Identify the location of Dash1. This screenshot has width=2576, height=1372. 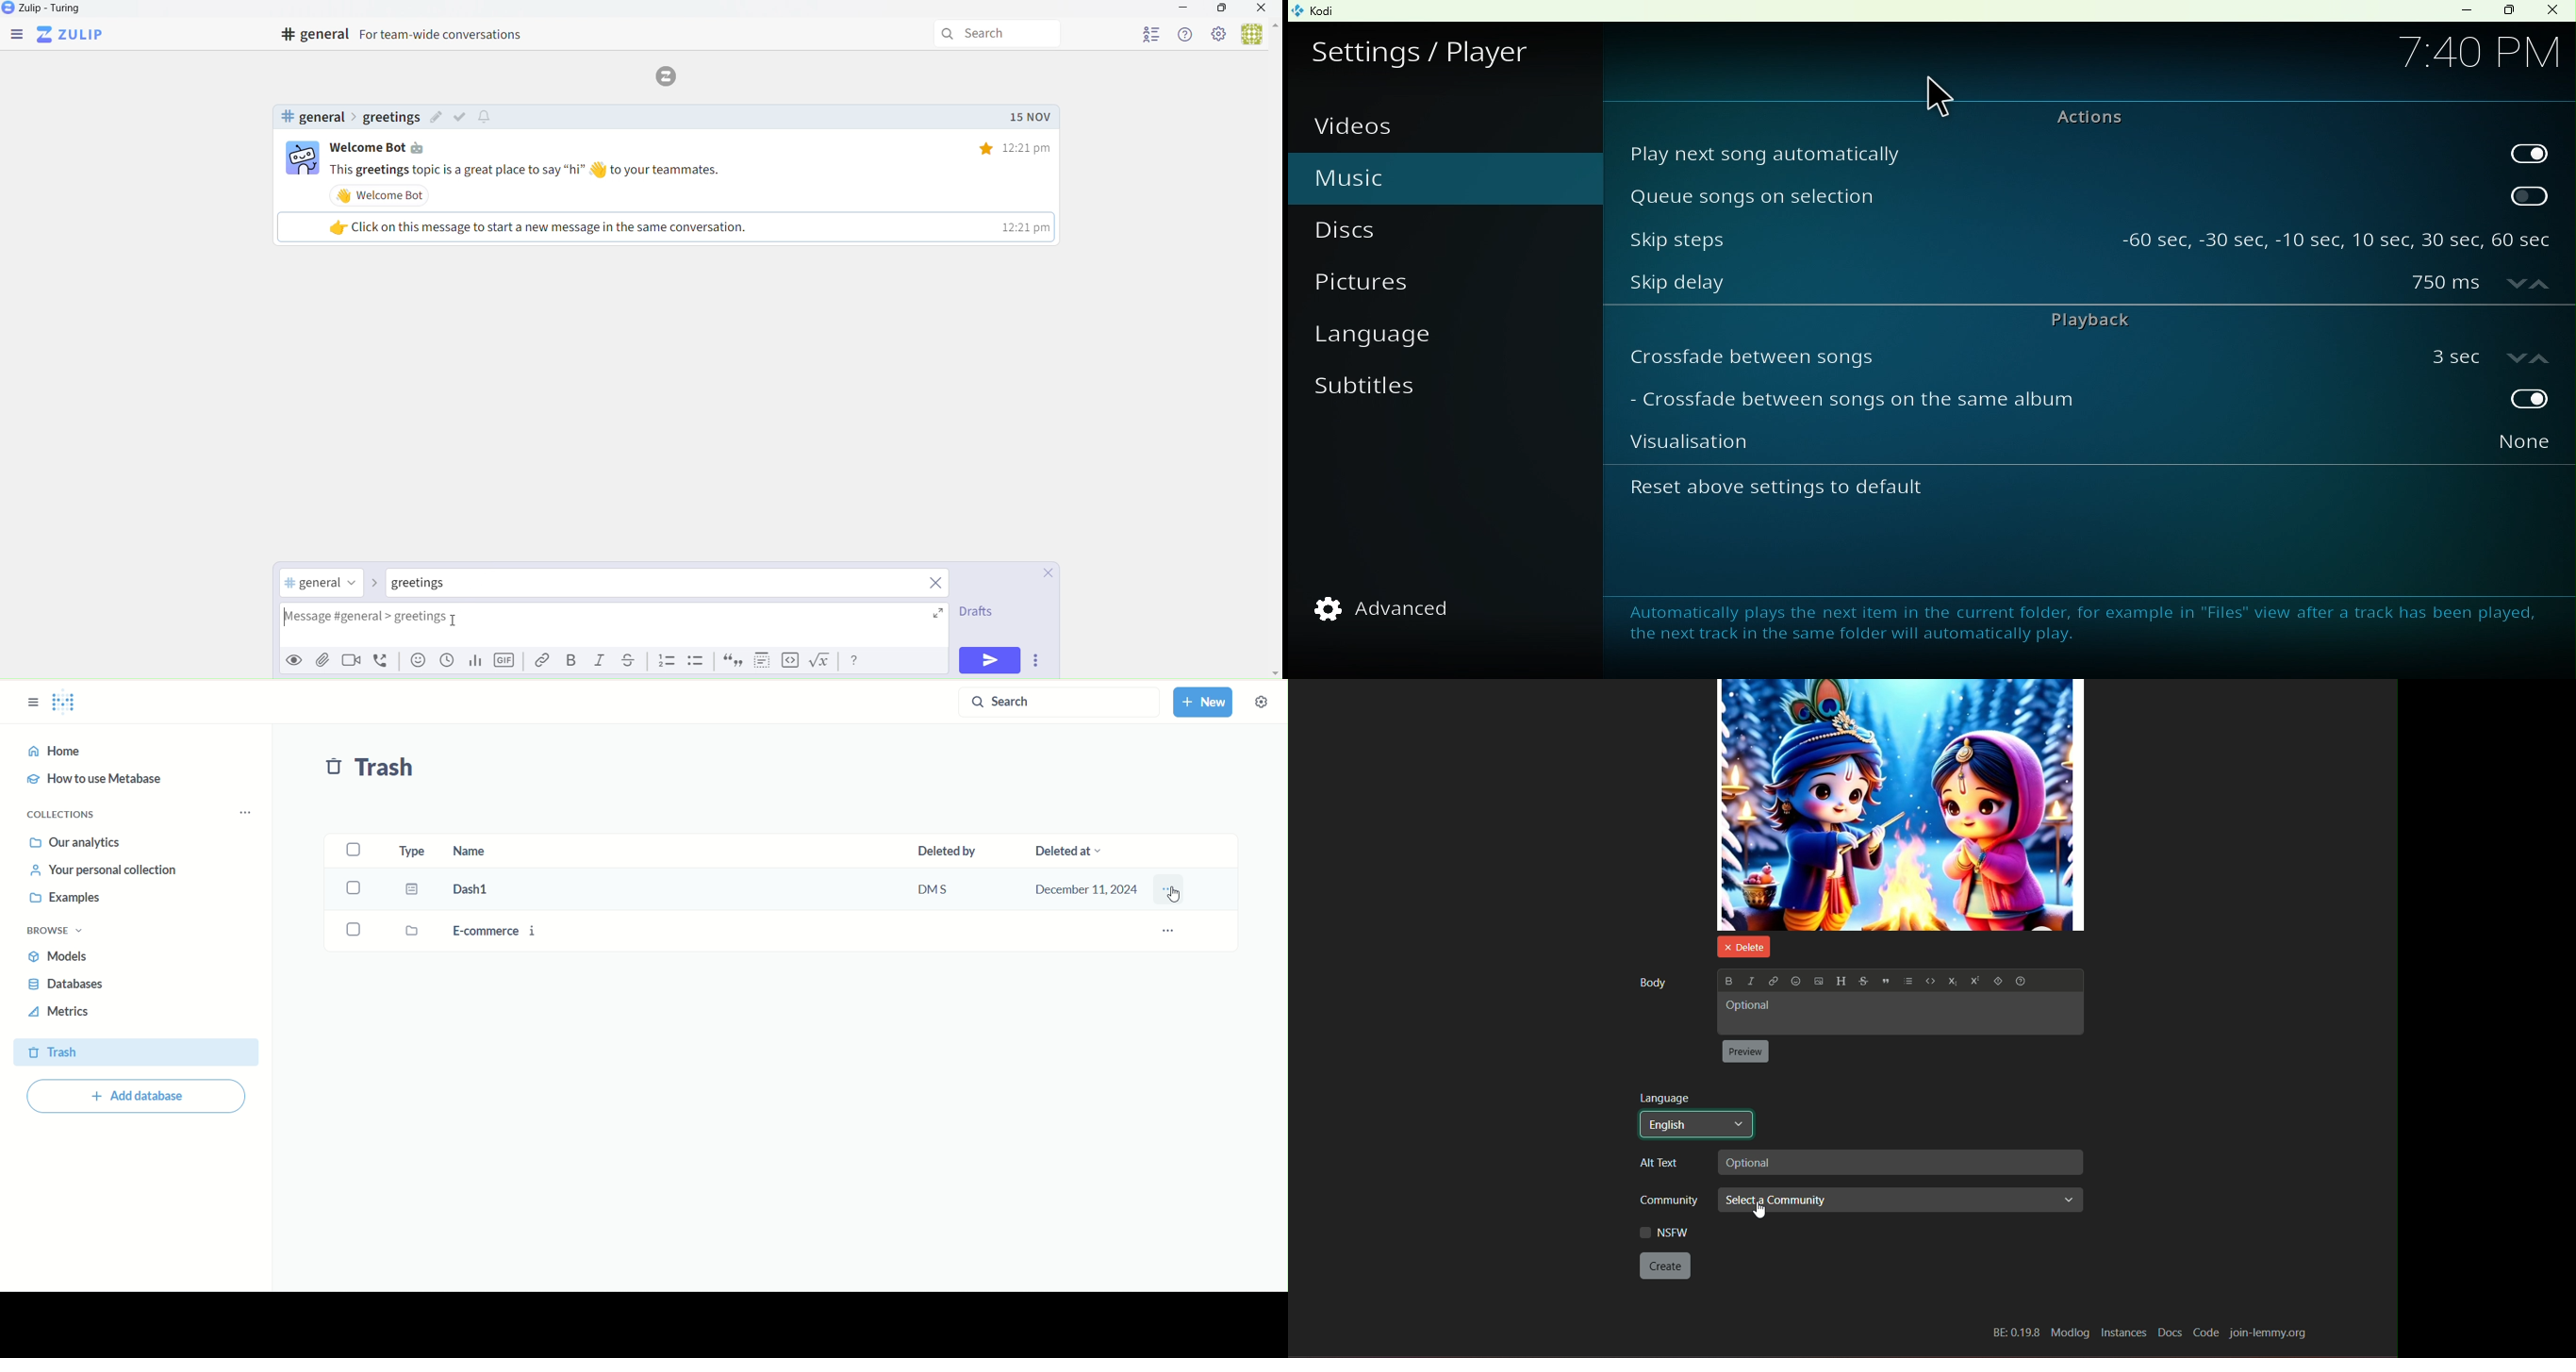
(484, 889).